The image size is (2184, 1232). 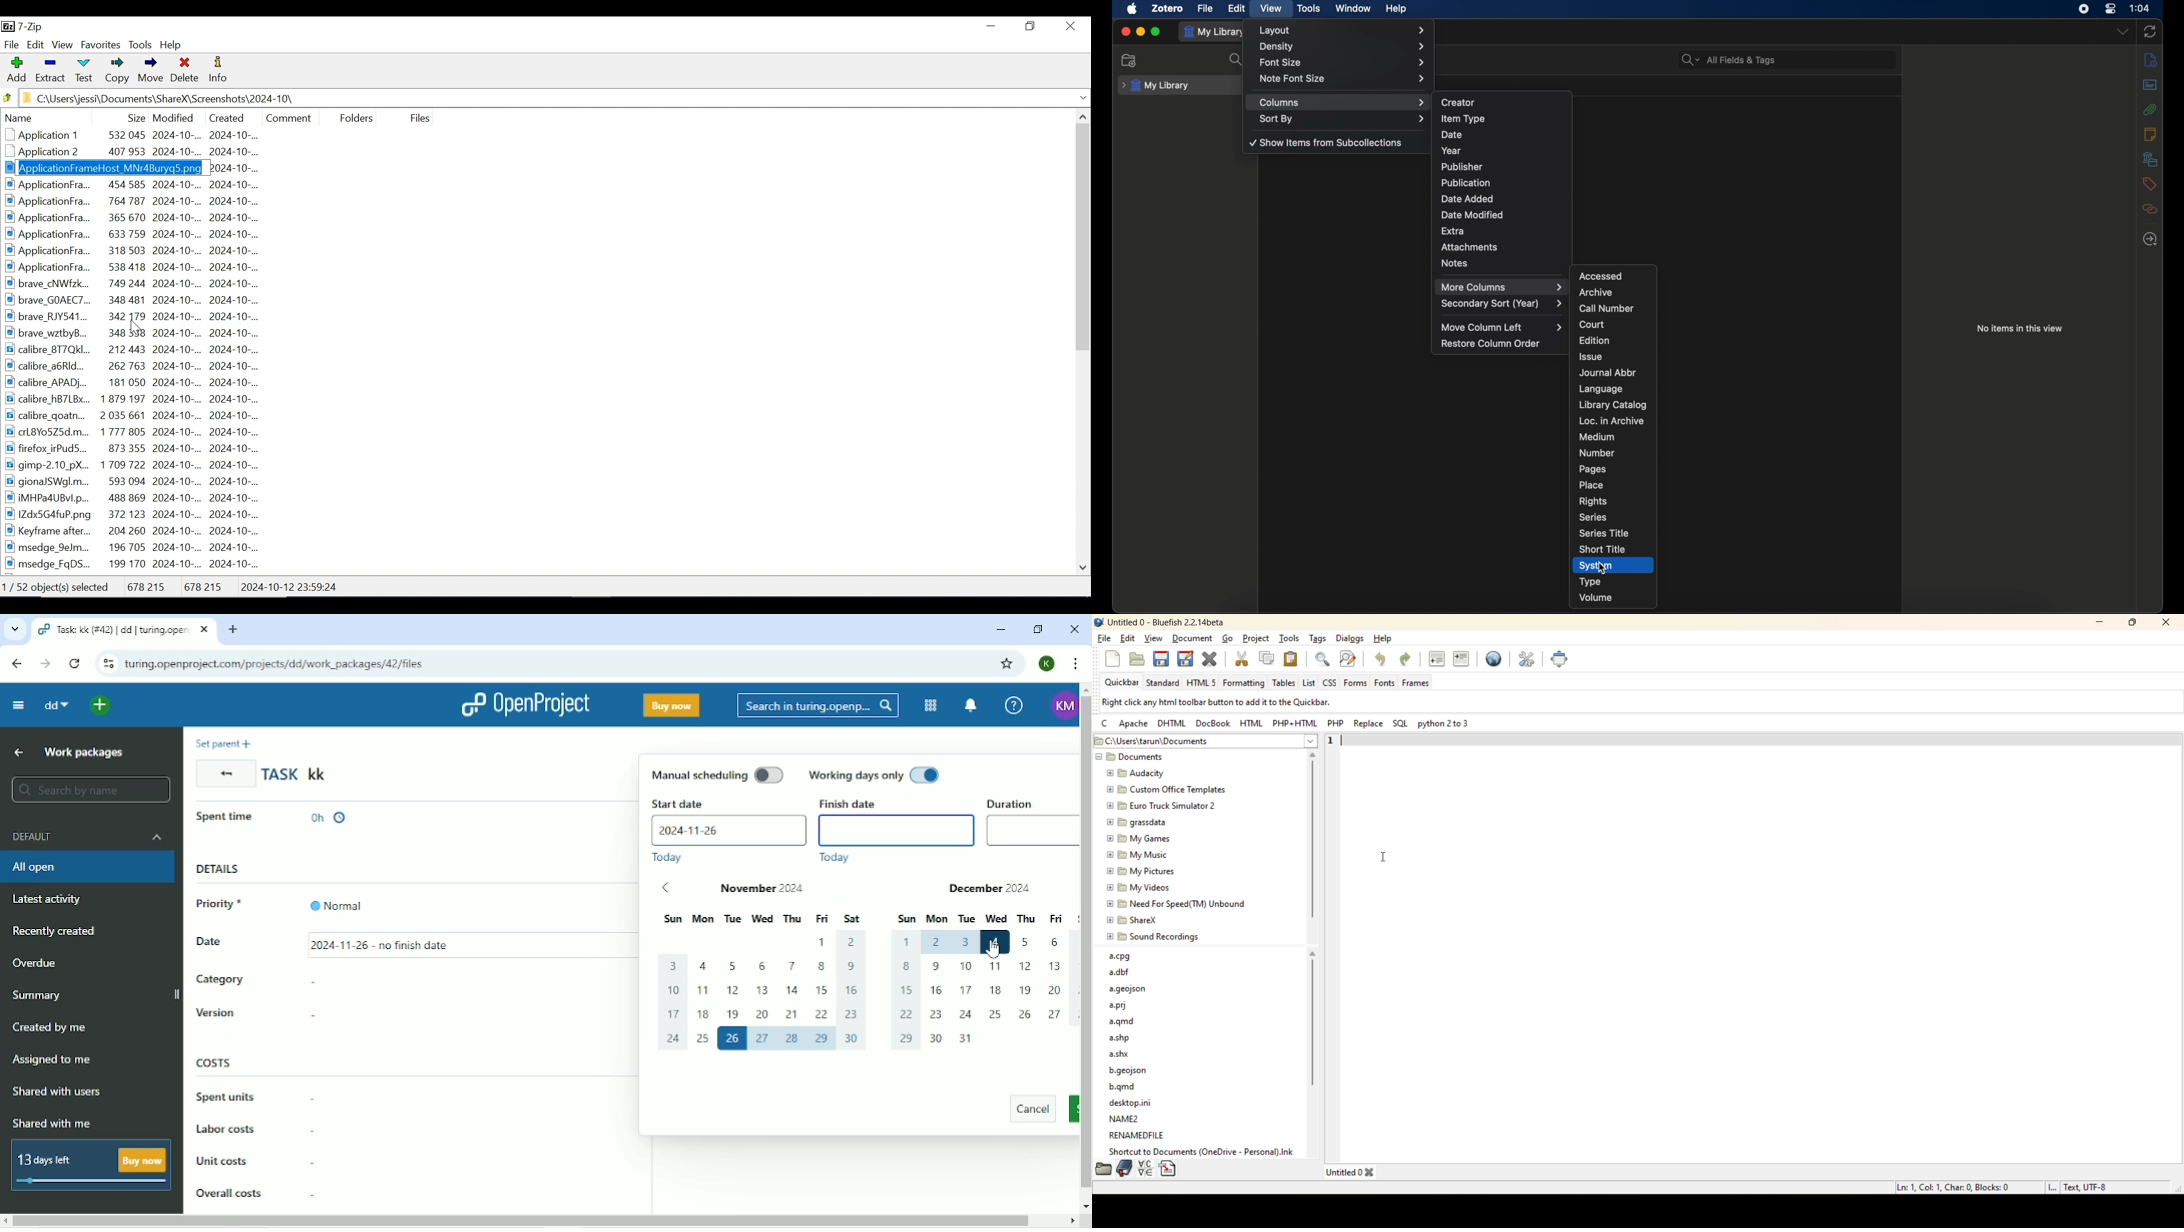 I want to click on date modified, so click(x=1473, y=215).